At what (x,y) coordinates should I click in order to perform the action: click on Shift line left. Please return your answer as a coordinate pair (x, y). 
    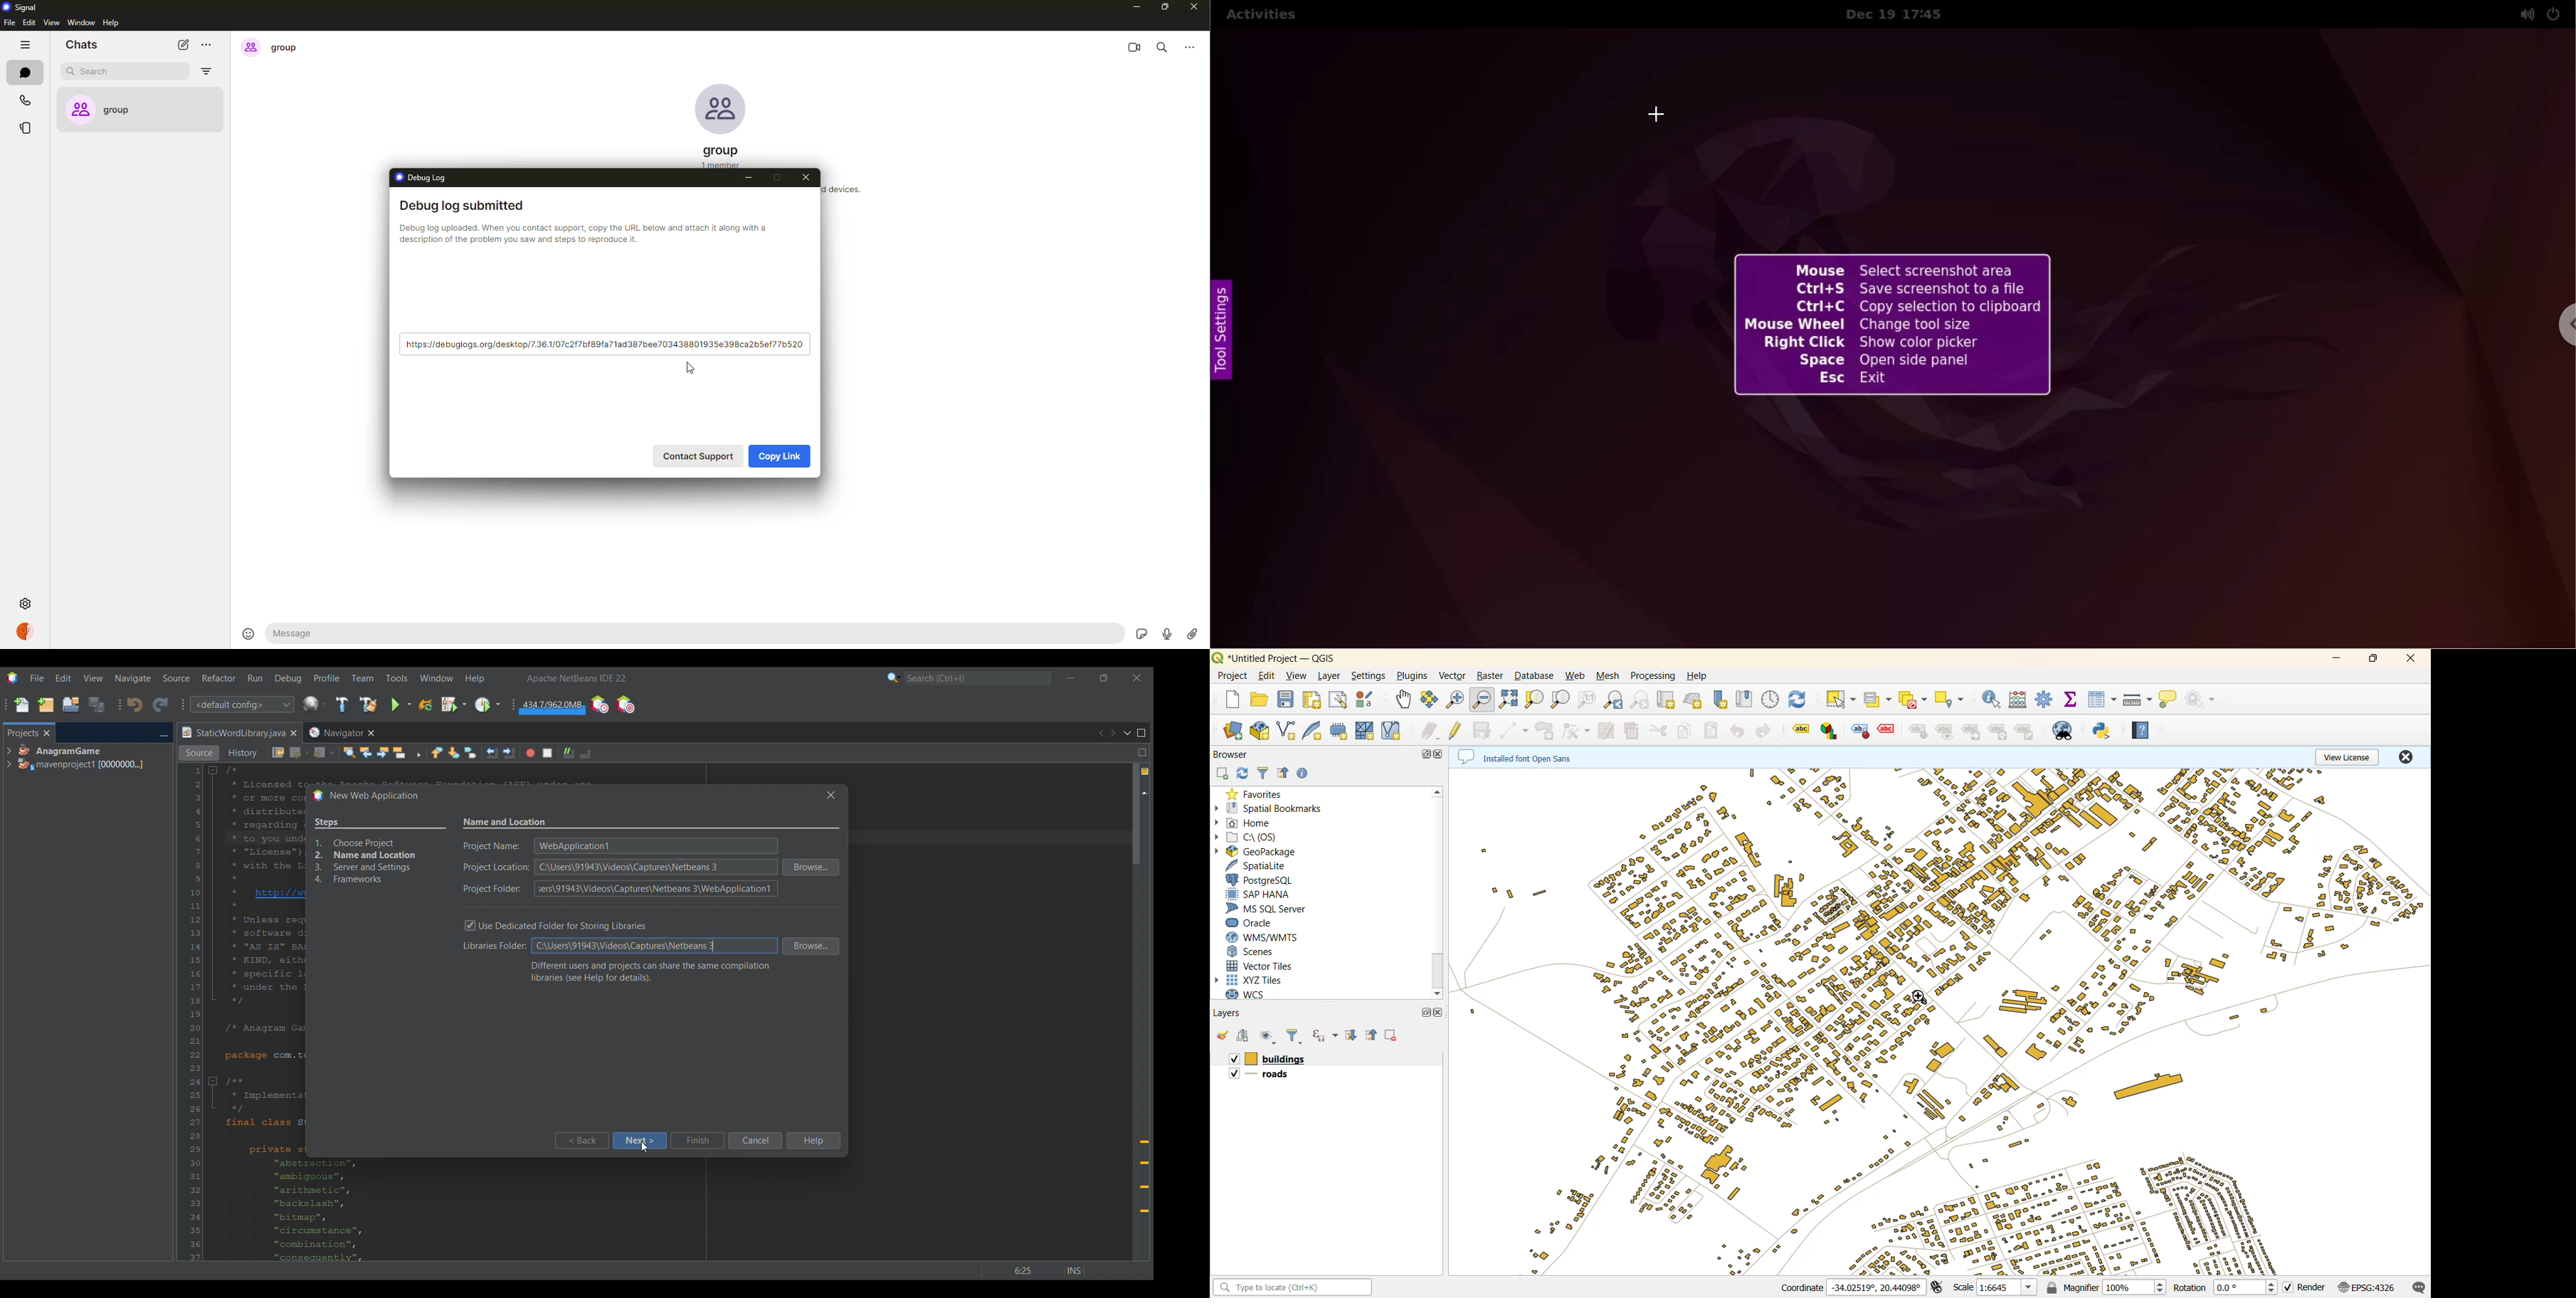
    Looking at the image, I should click on (492, 753).